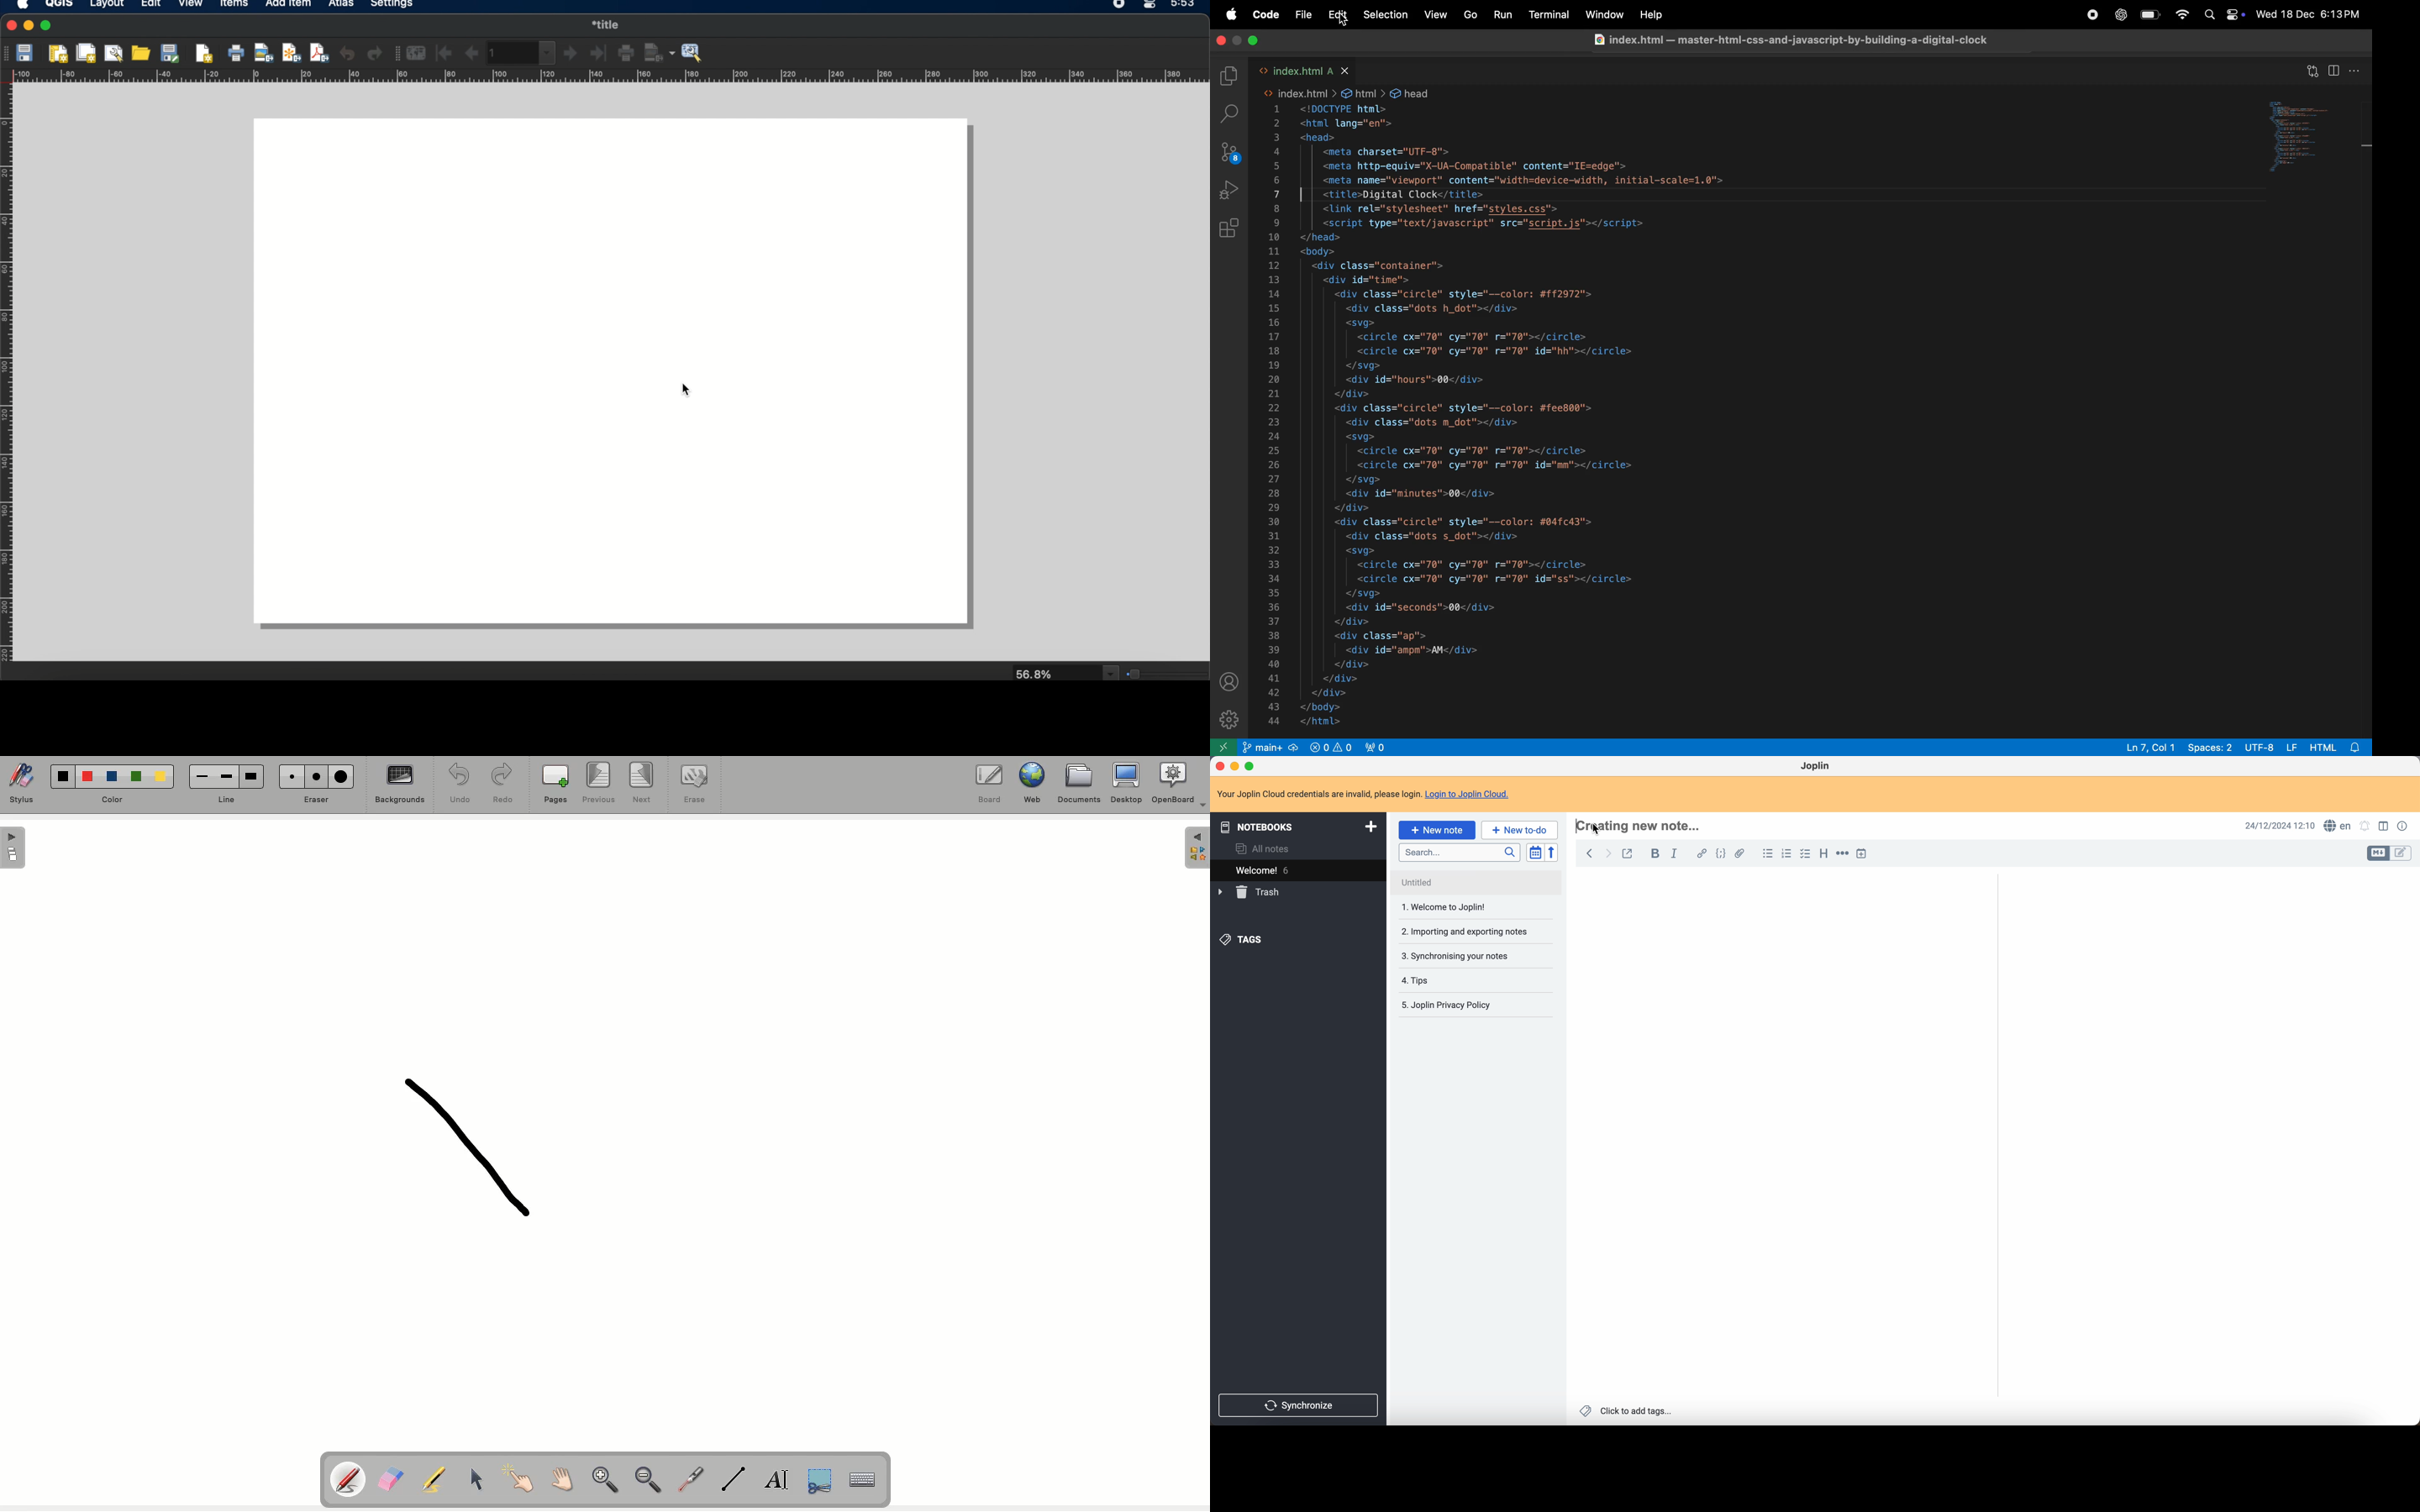 The image size is (2436, 1512). Describe the element at coordinates (1271, 748) in the screenshot. I see `main repo` at that location.